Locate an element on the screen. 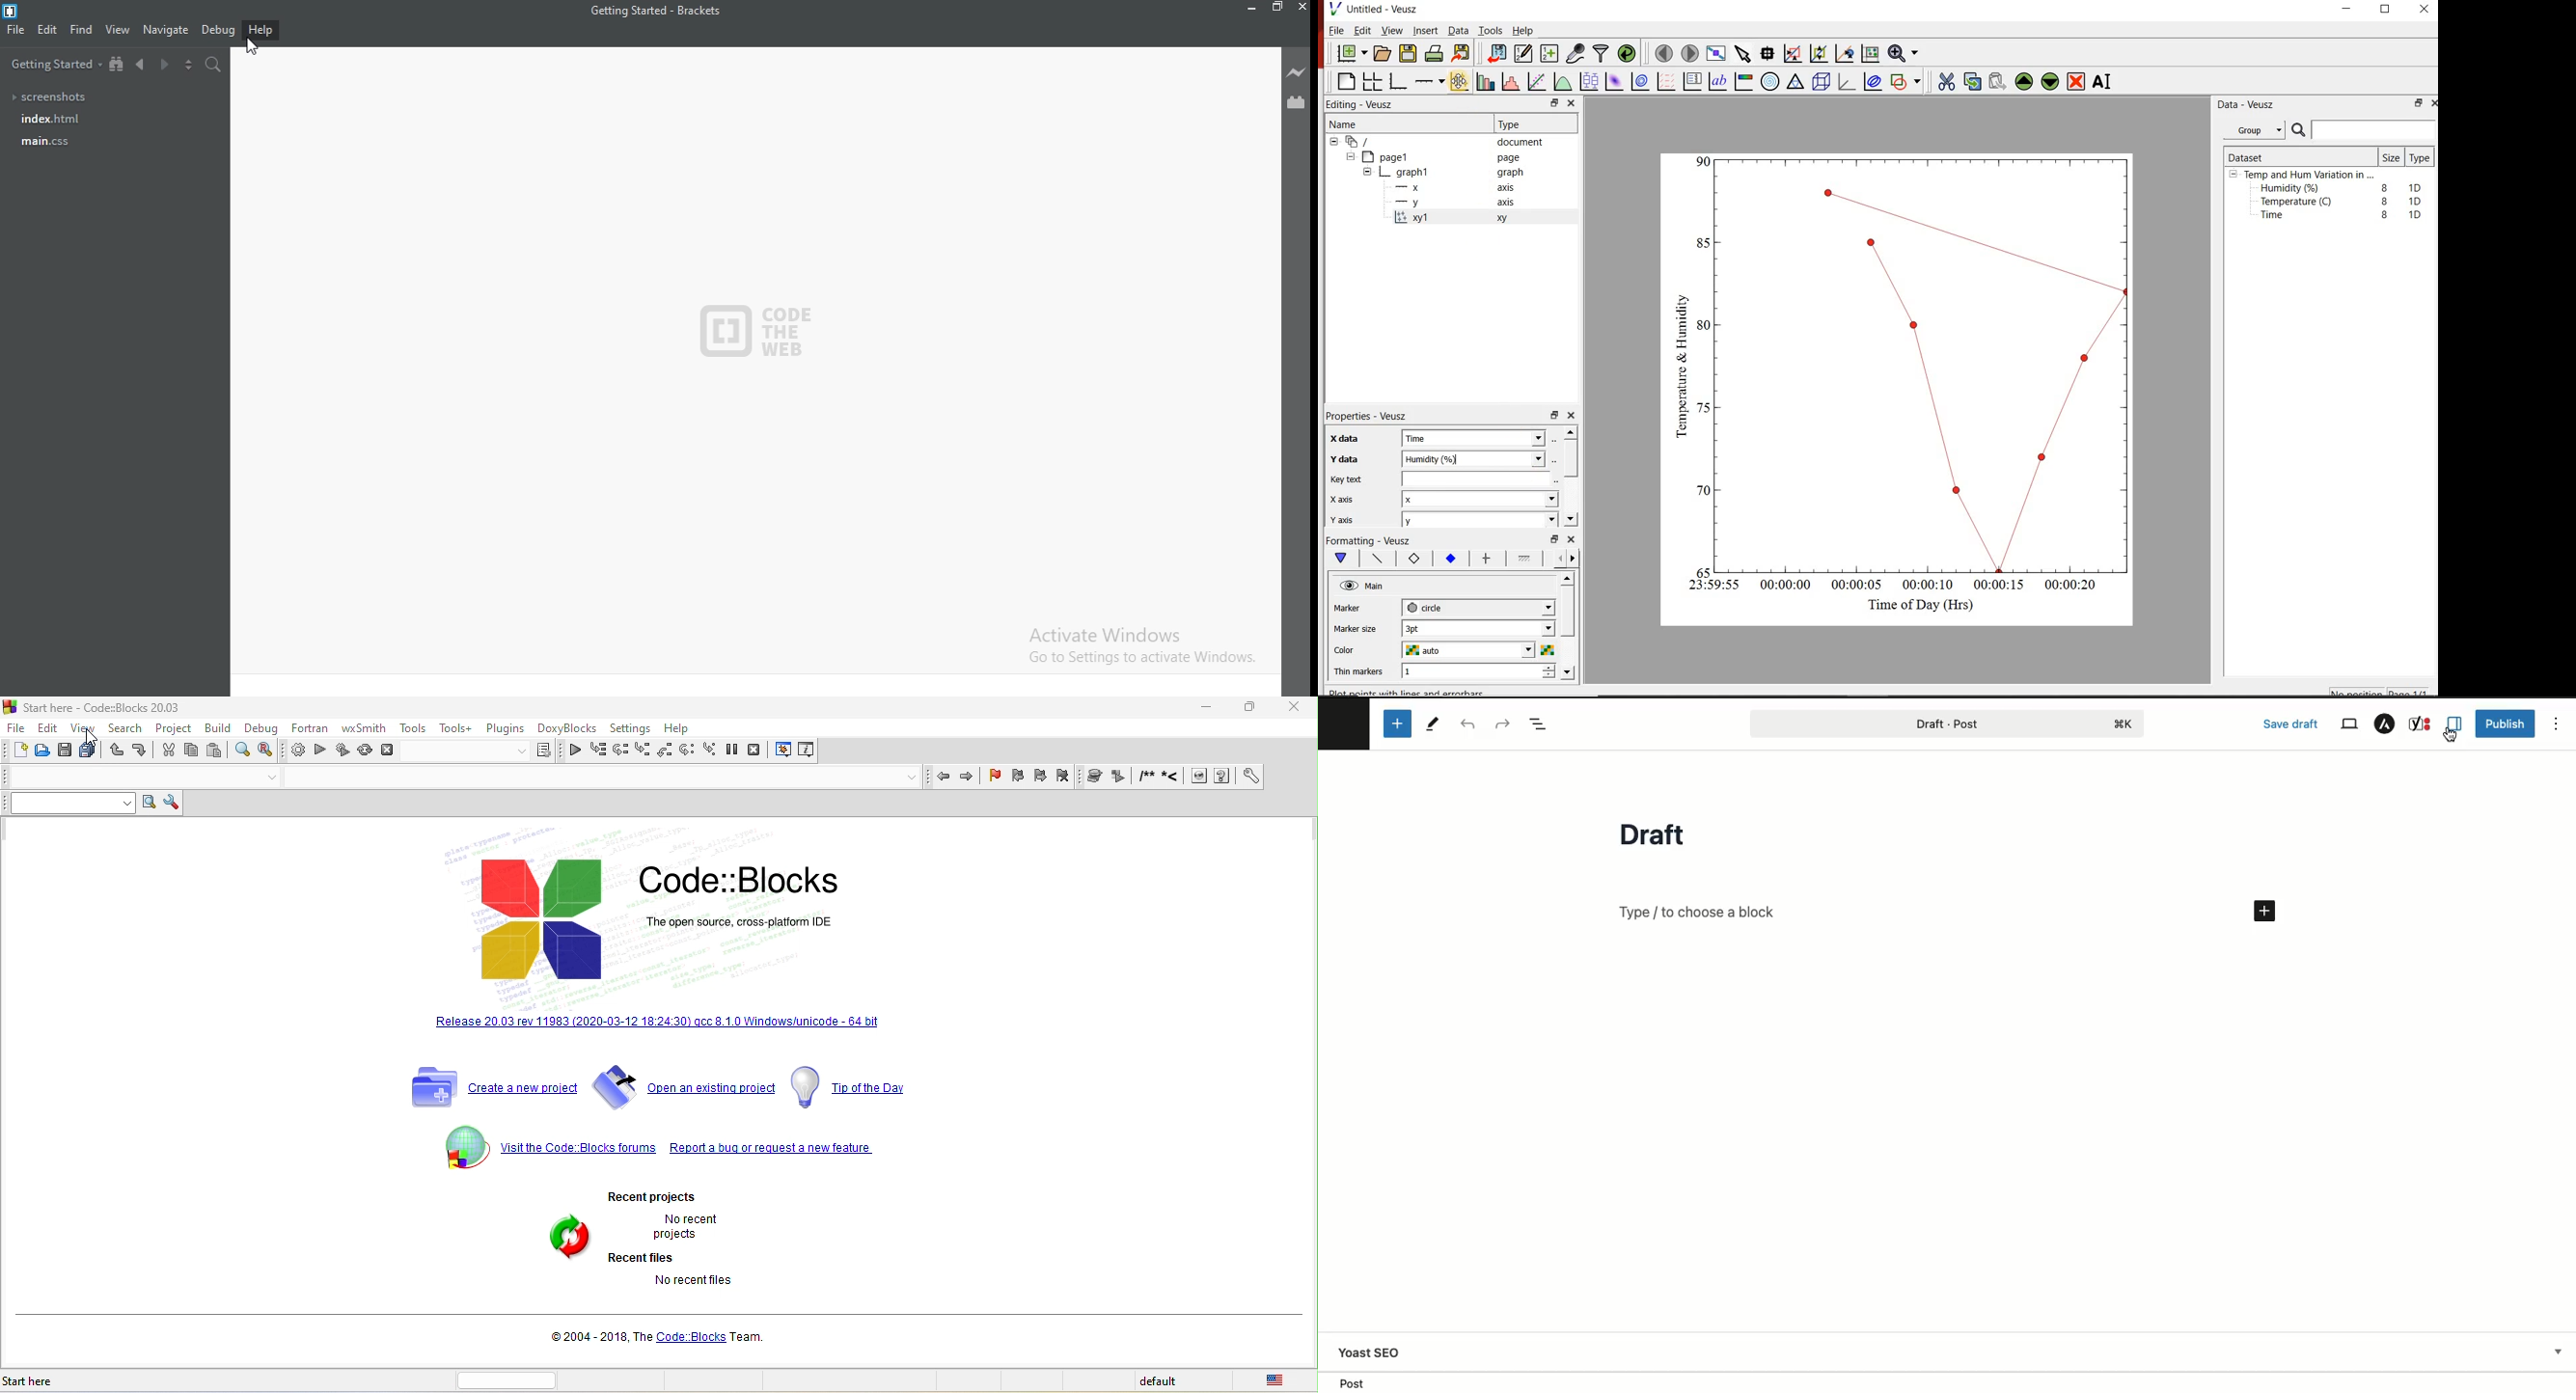 The height and width of the screenshot is (1400, 2576). open an existing project is located at coordinates (686, 1086).